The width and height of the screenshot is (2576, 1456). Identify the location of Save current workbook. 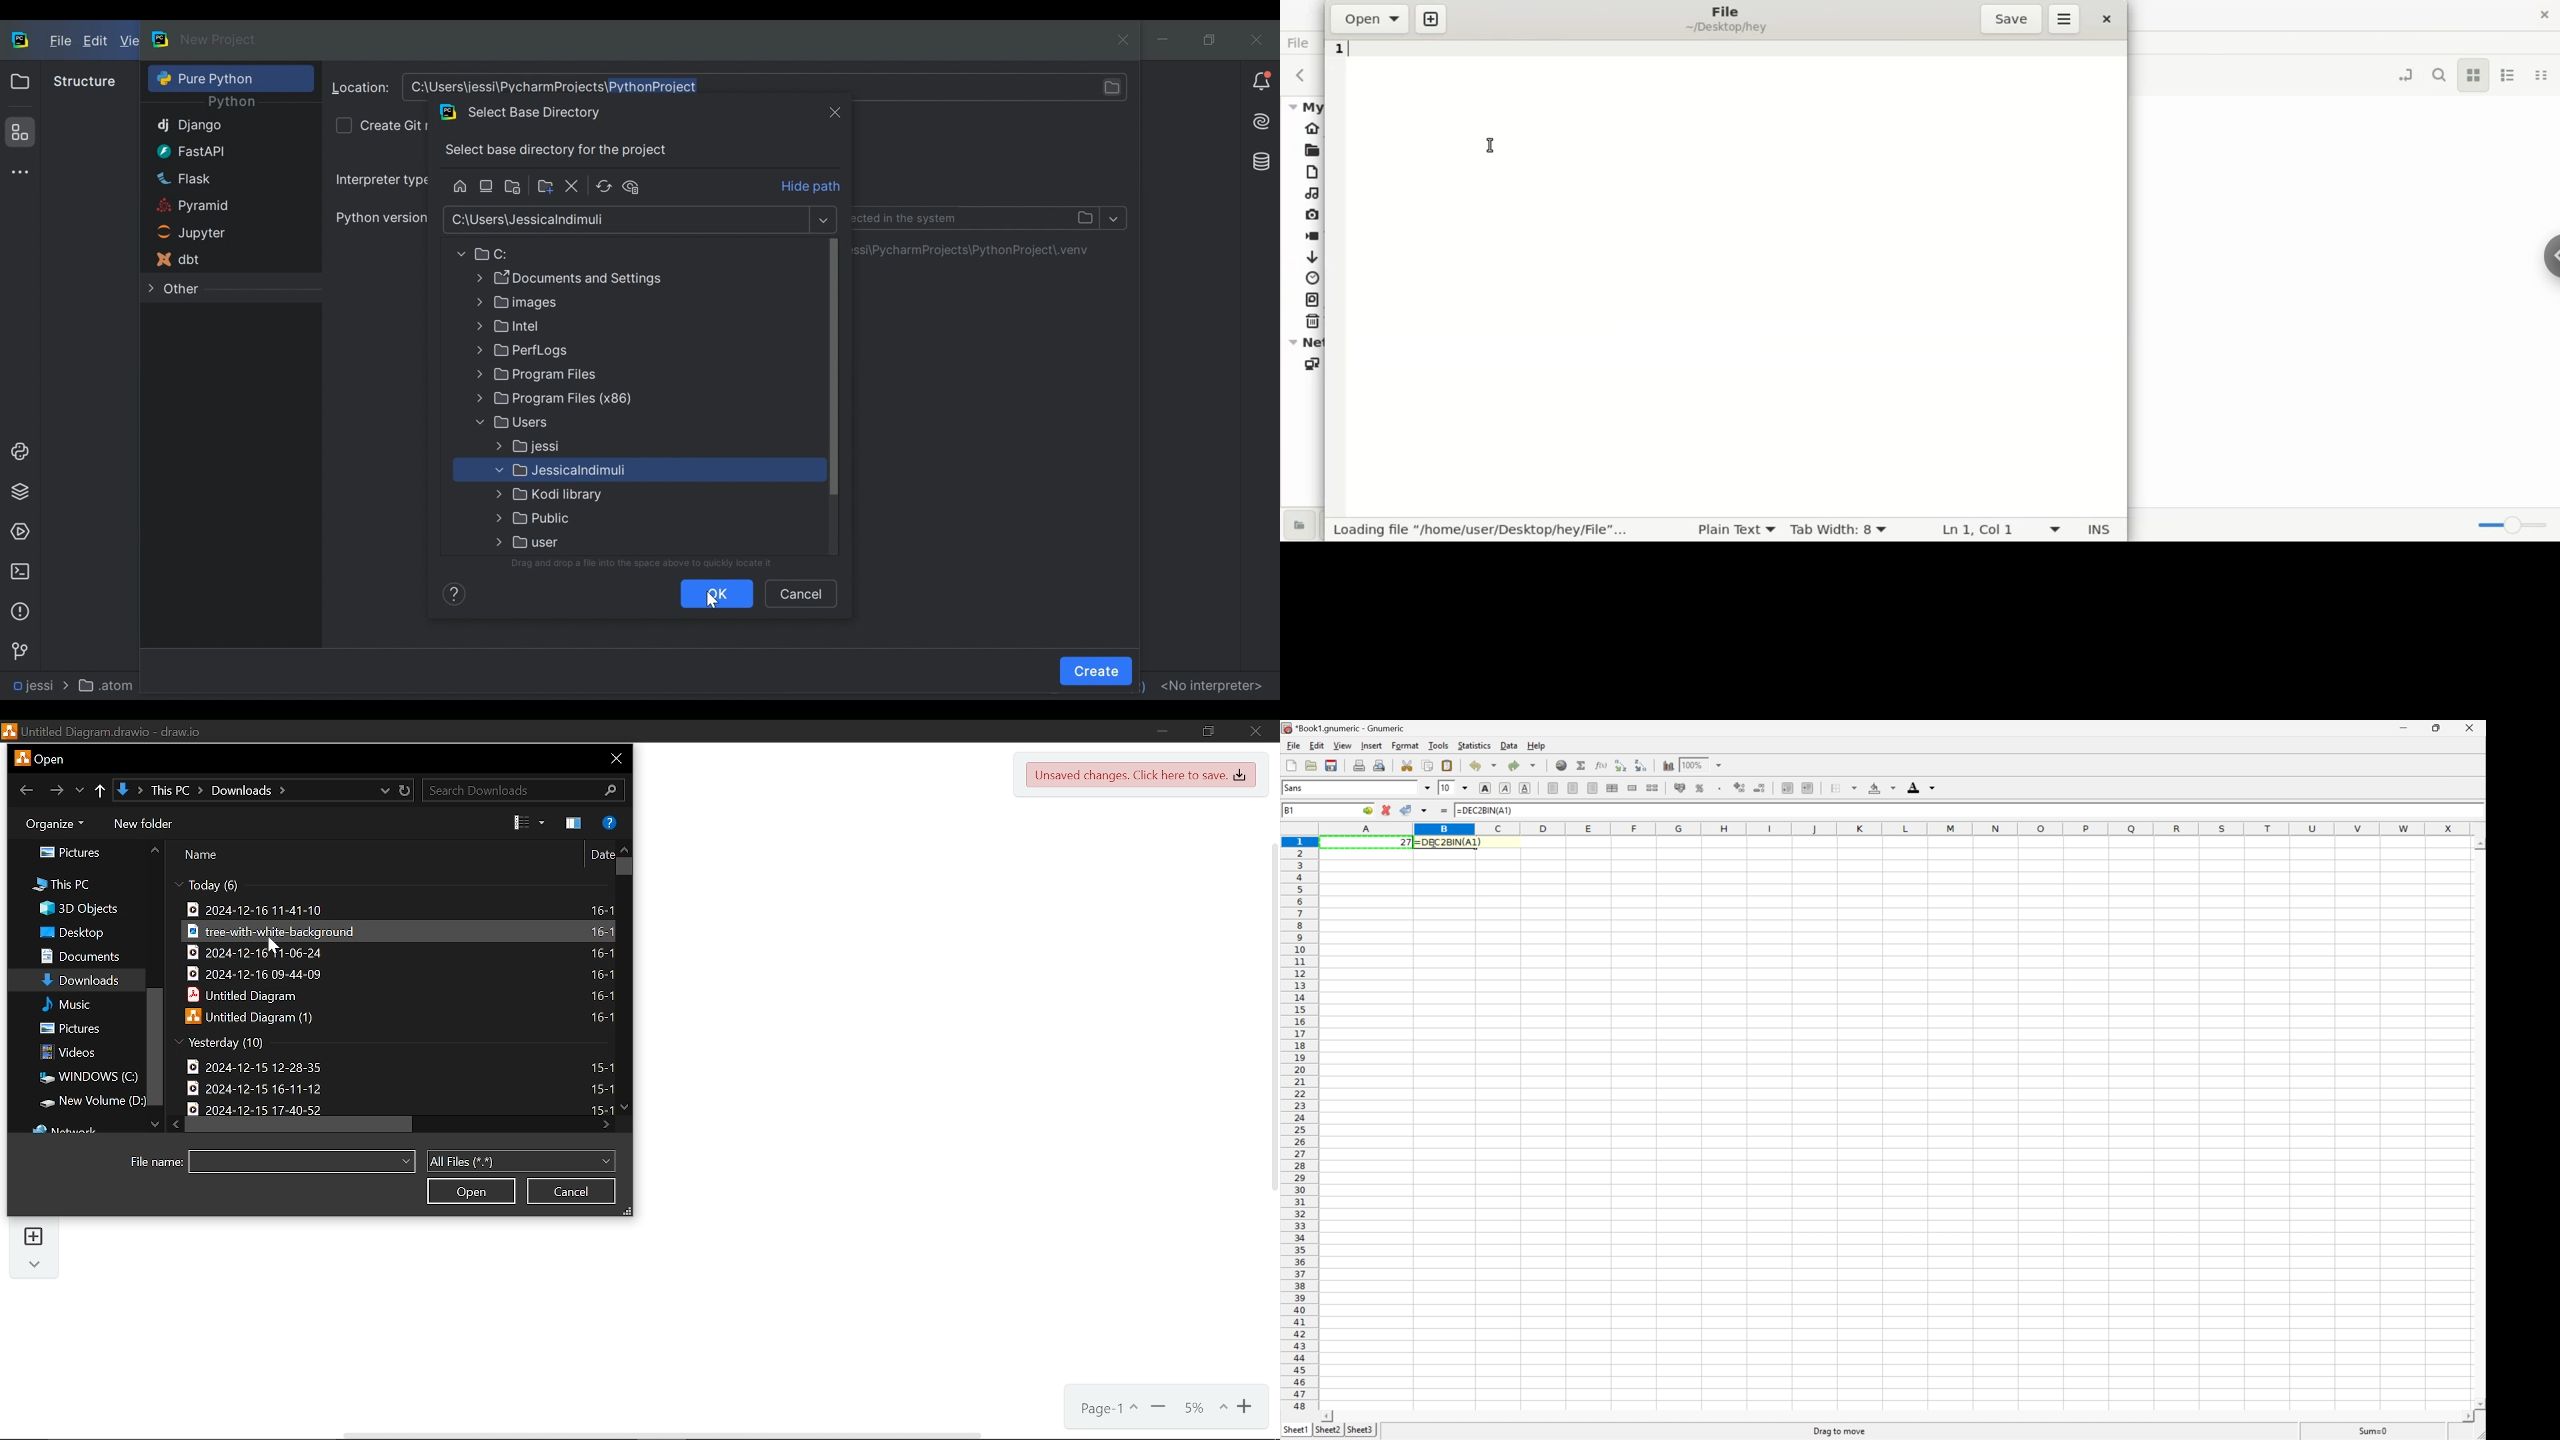
(1332, 766).